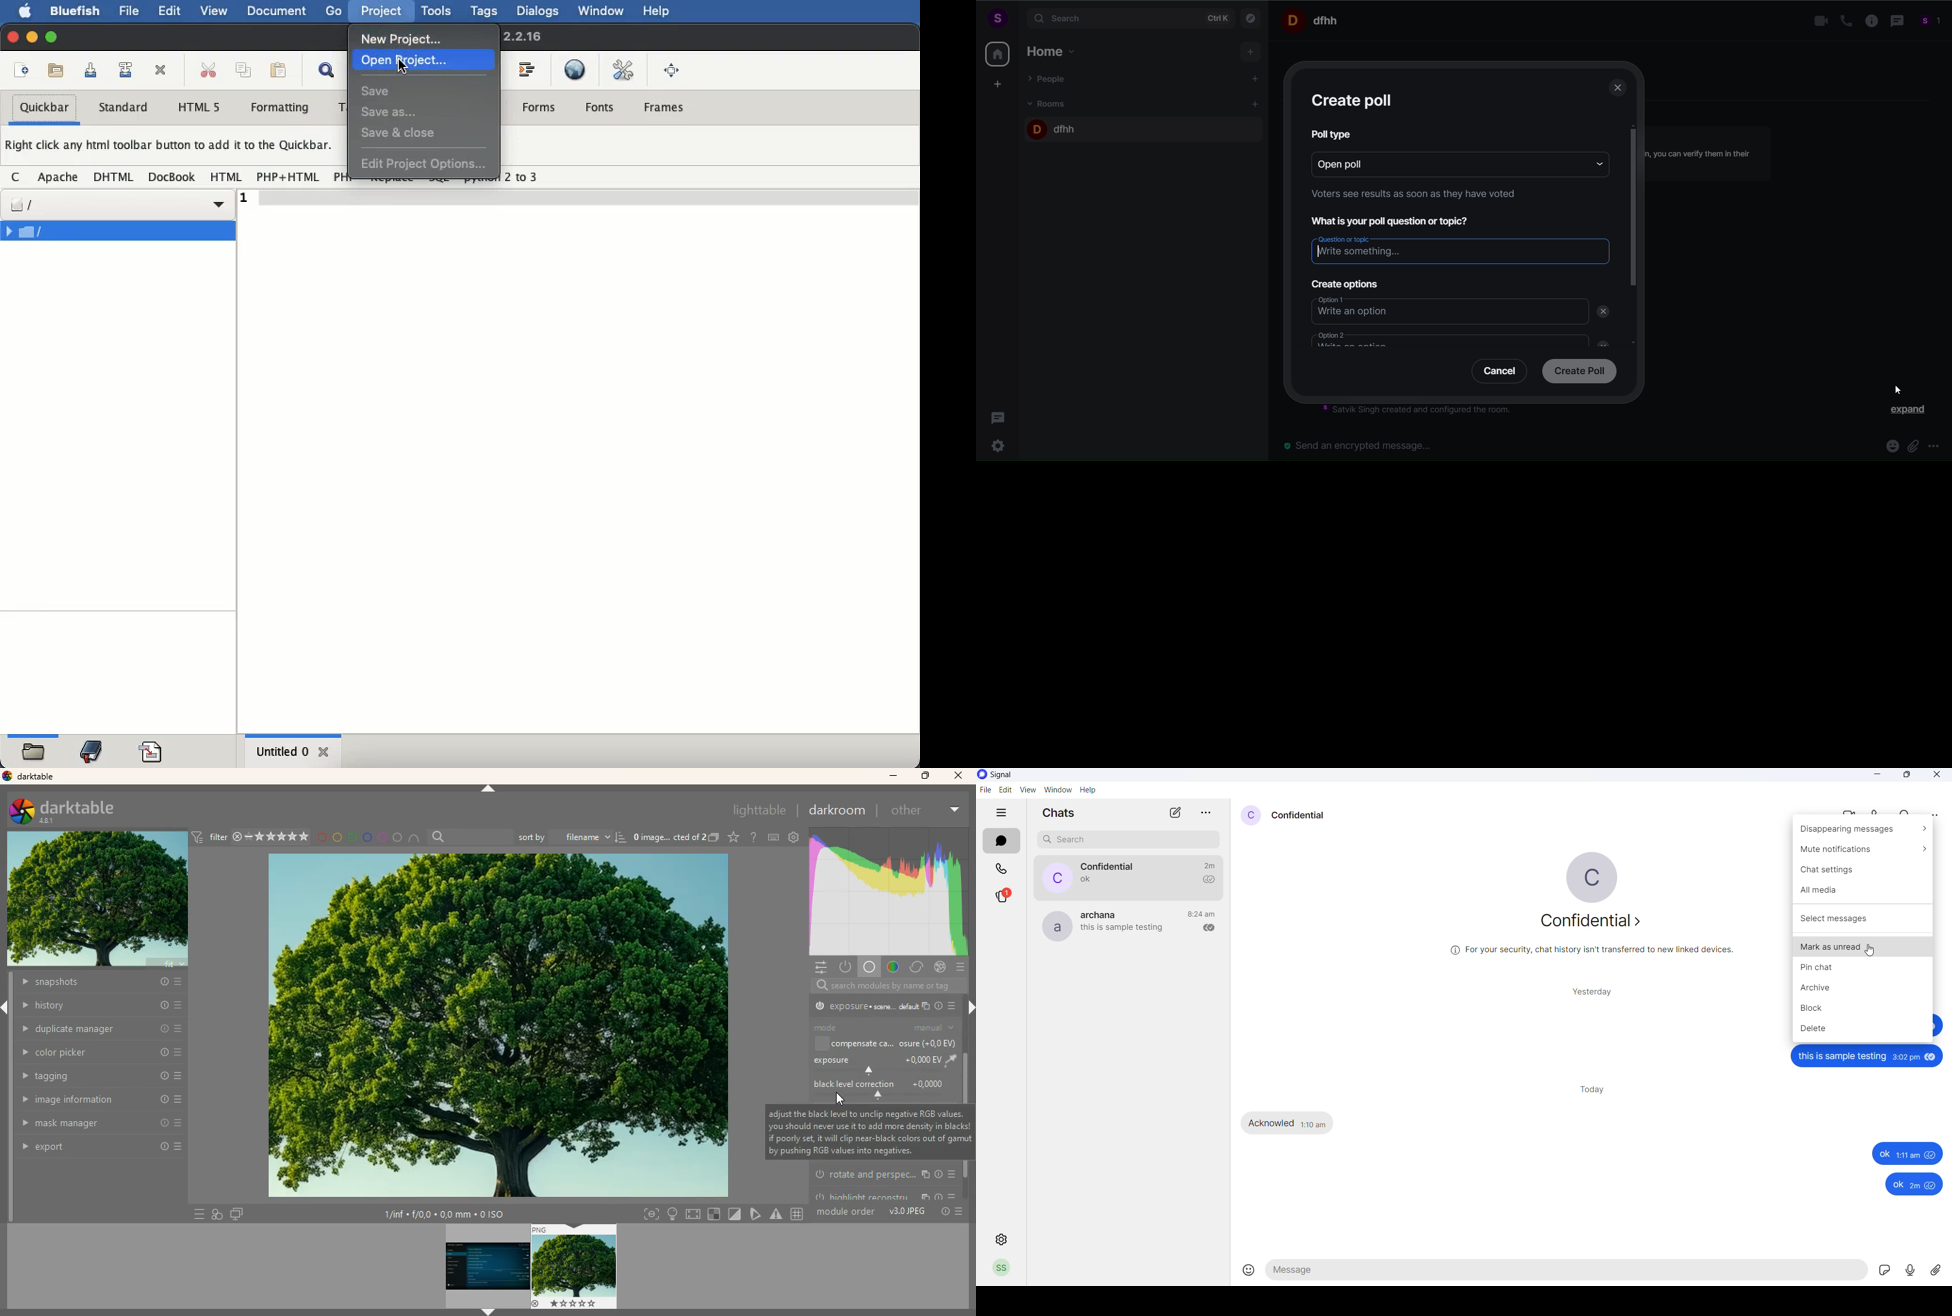 The height and width of the screenshot is (1316, 1960). What do you see at coordinates (1868, 21) in the screenshot?
I see `room info` at bounding box center [1868, 21].